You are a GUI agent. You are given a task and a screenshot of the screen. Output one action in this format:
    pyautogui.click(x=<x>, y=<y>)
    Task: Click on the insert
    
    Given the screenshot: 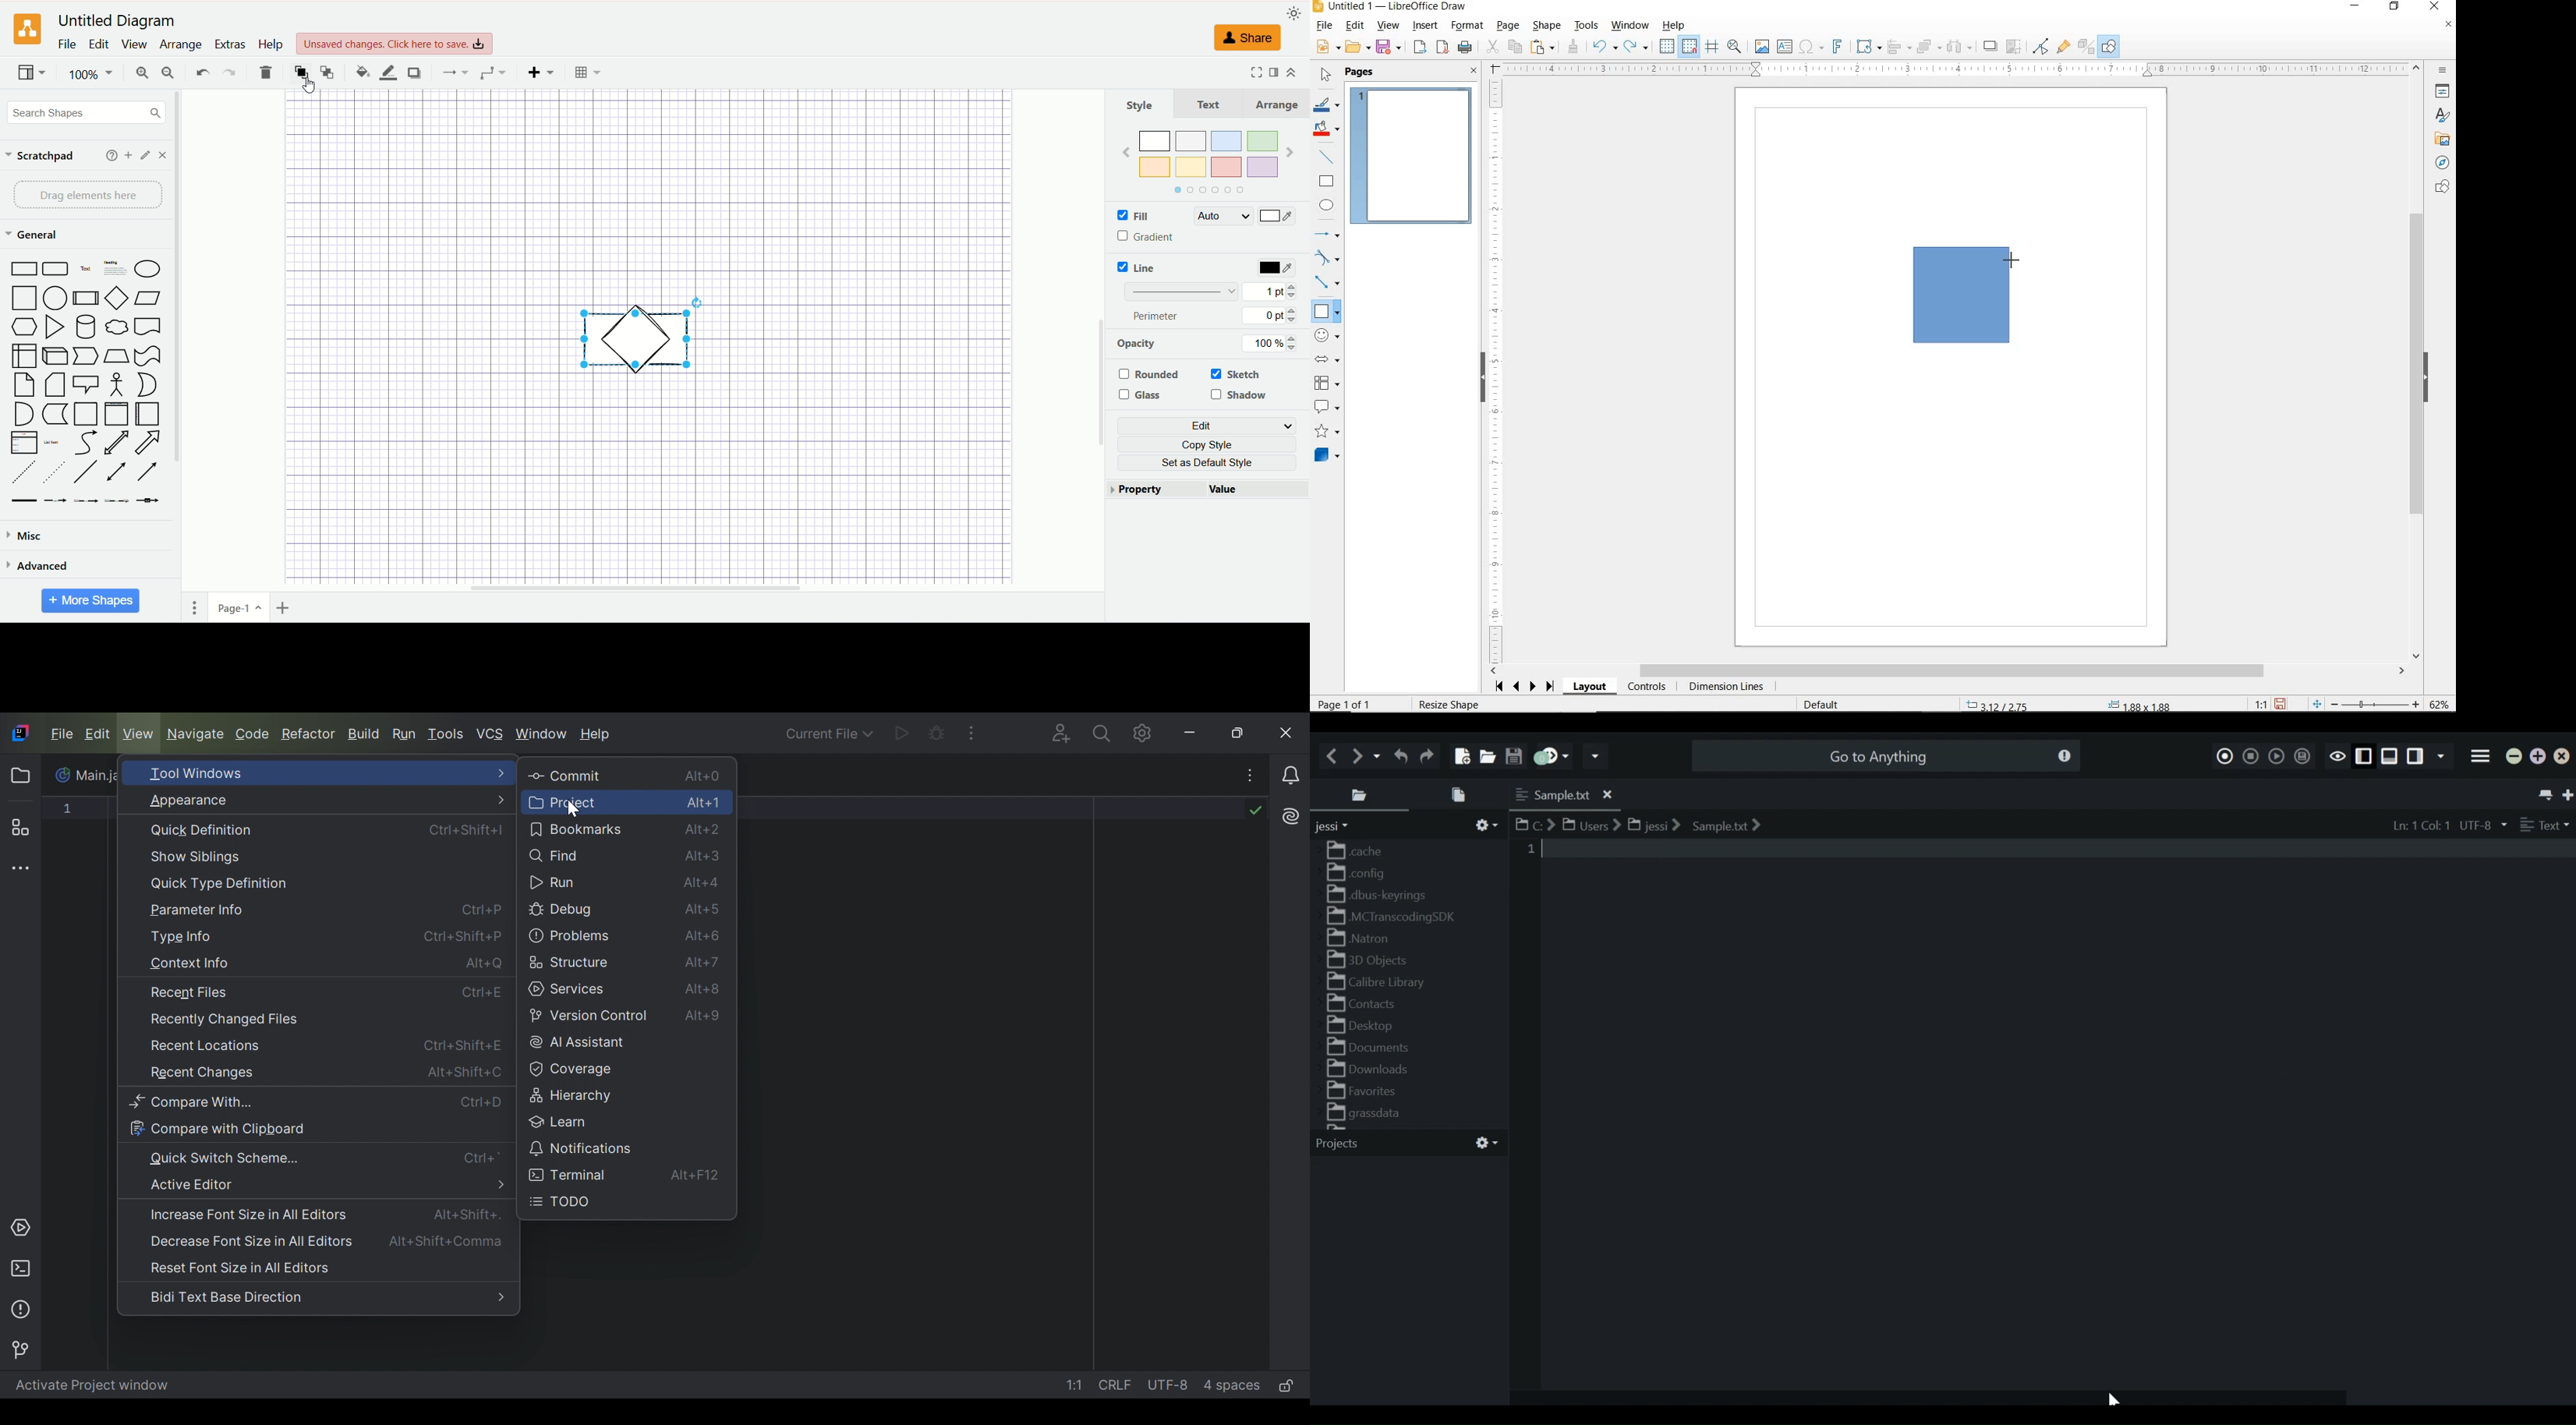 What is the action you would take?
    pyautogui.click(x=542, y=72)
    